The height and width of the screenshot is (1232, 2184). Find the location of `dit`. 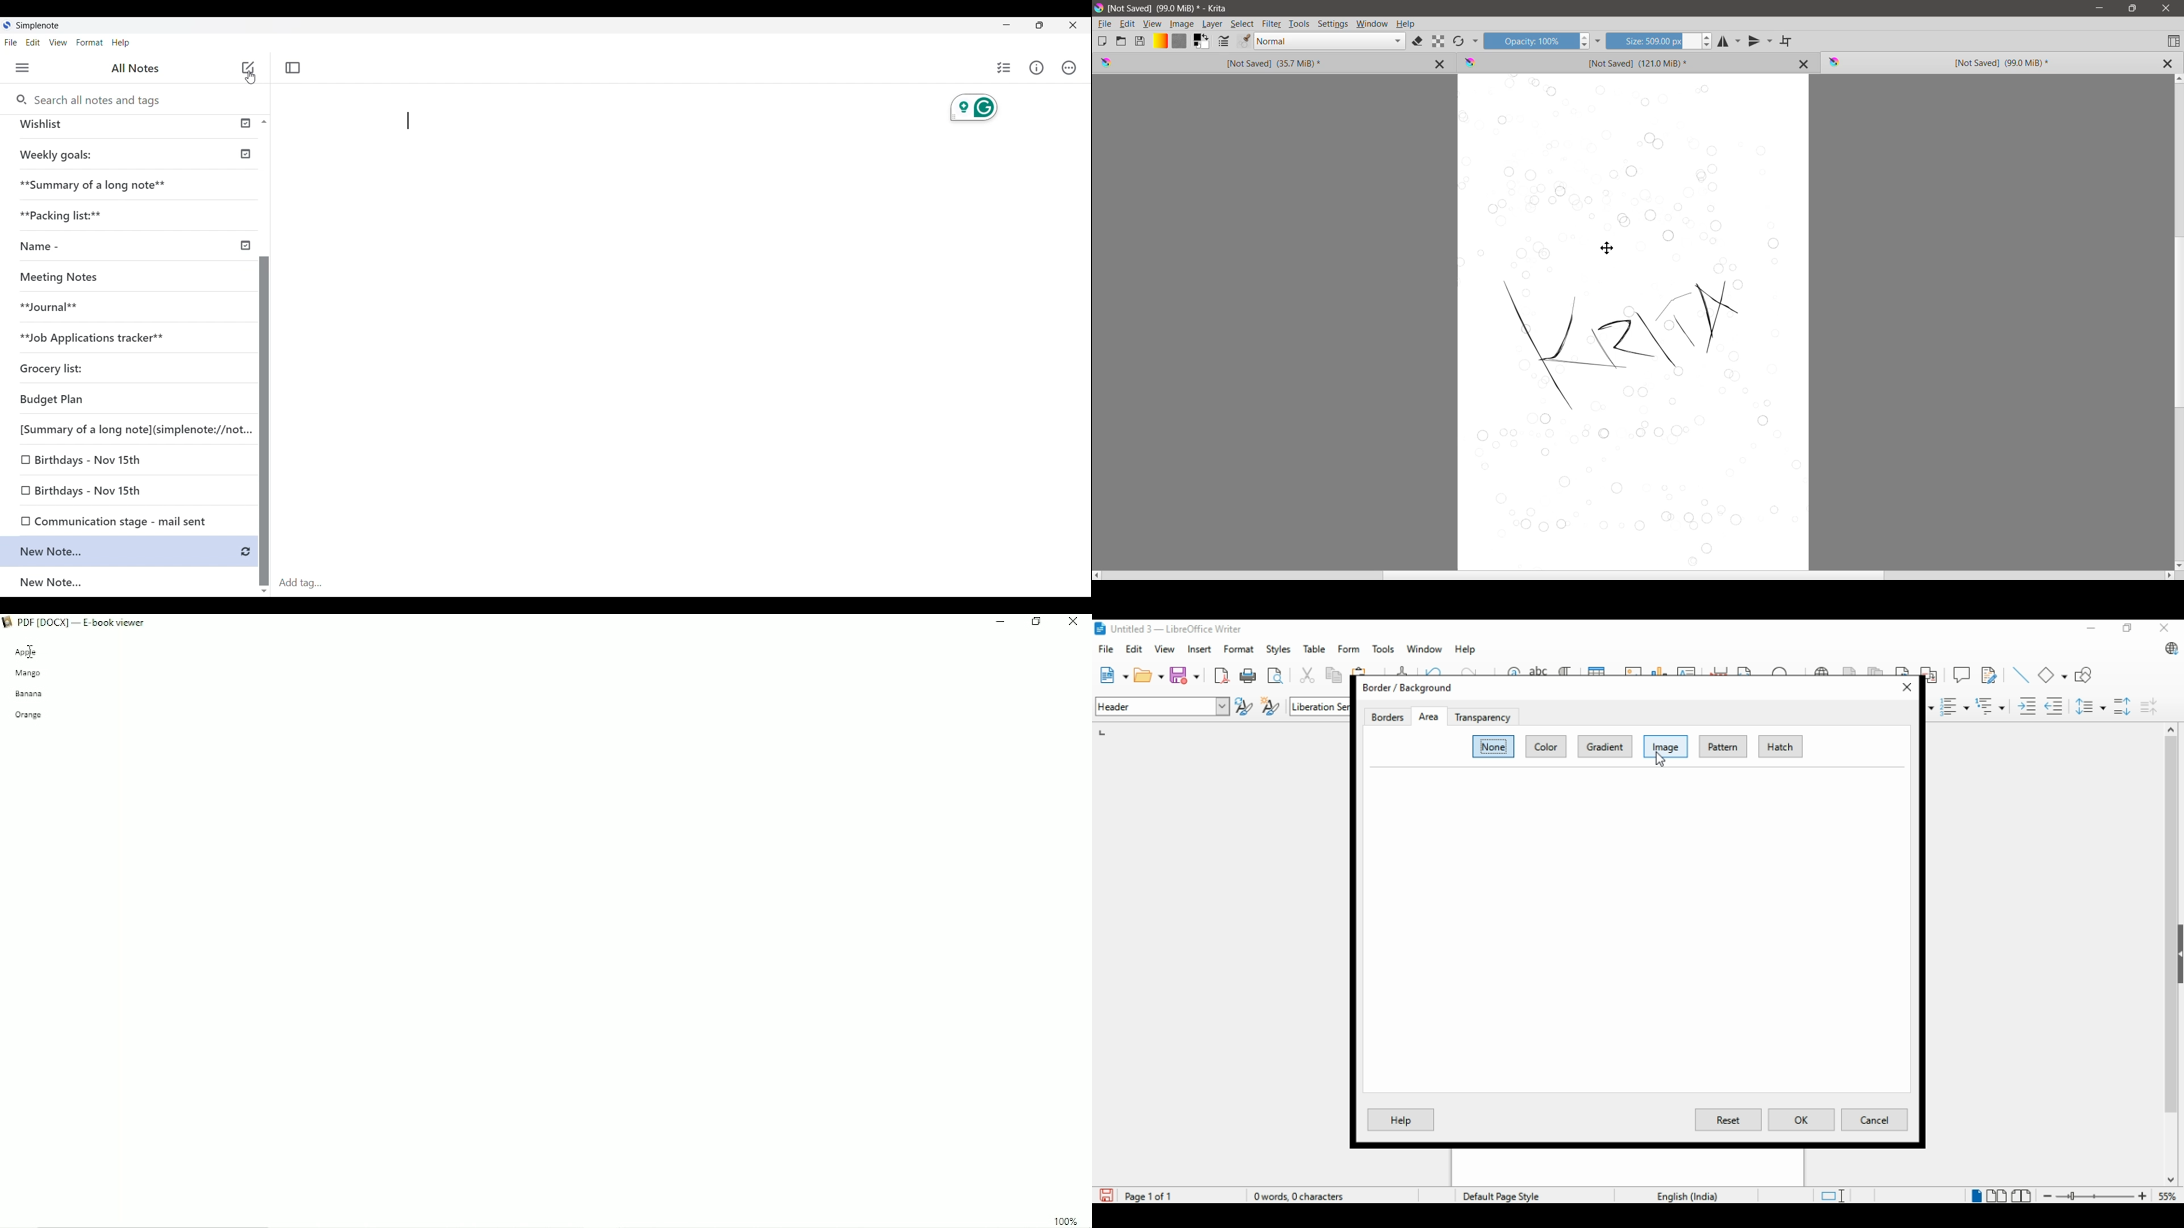

dit is located at coordinates (1136, 649).